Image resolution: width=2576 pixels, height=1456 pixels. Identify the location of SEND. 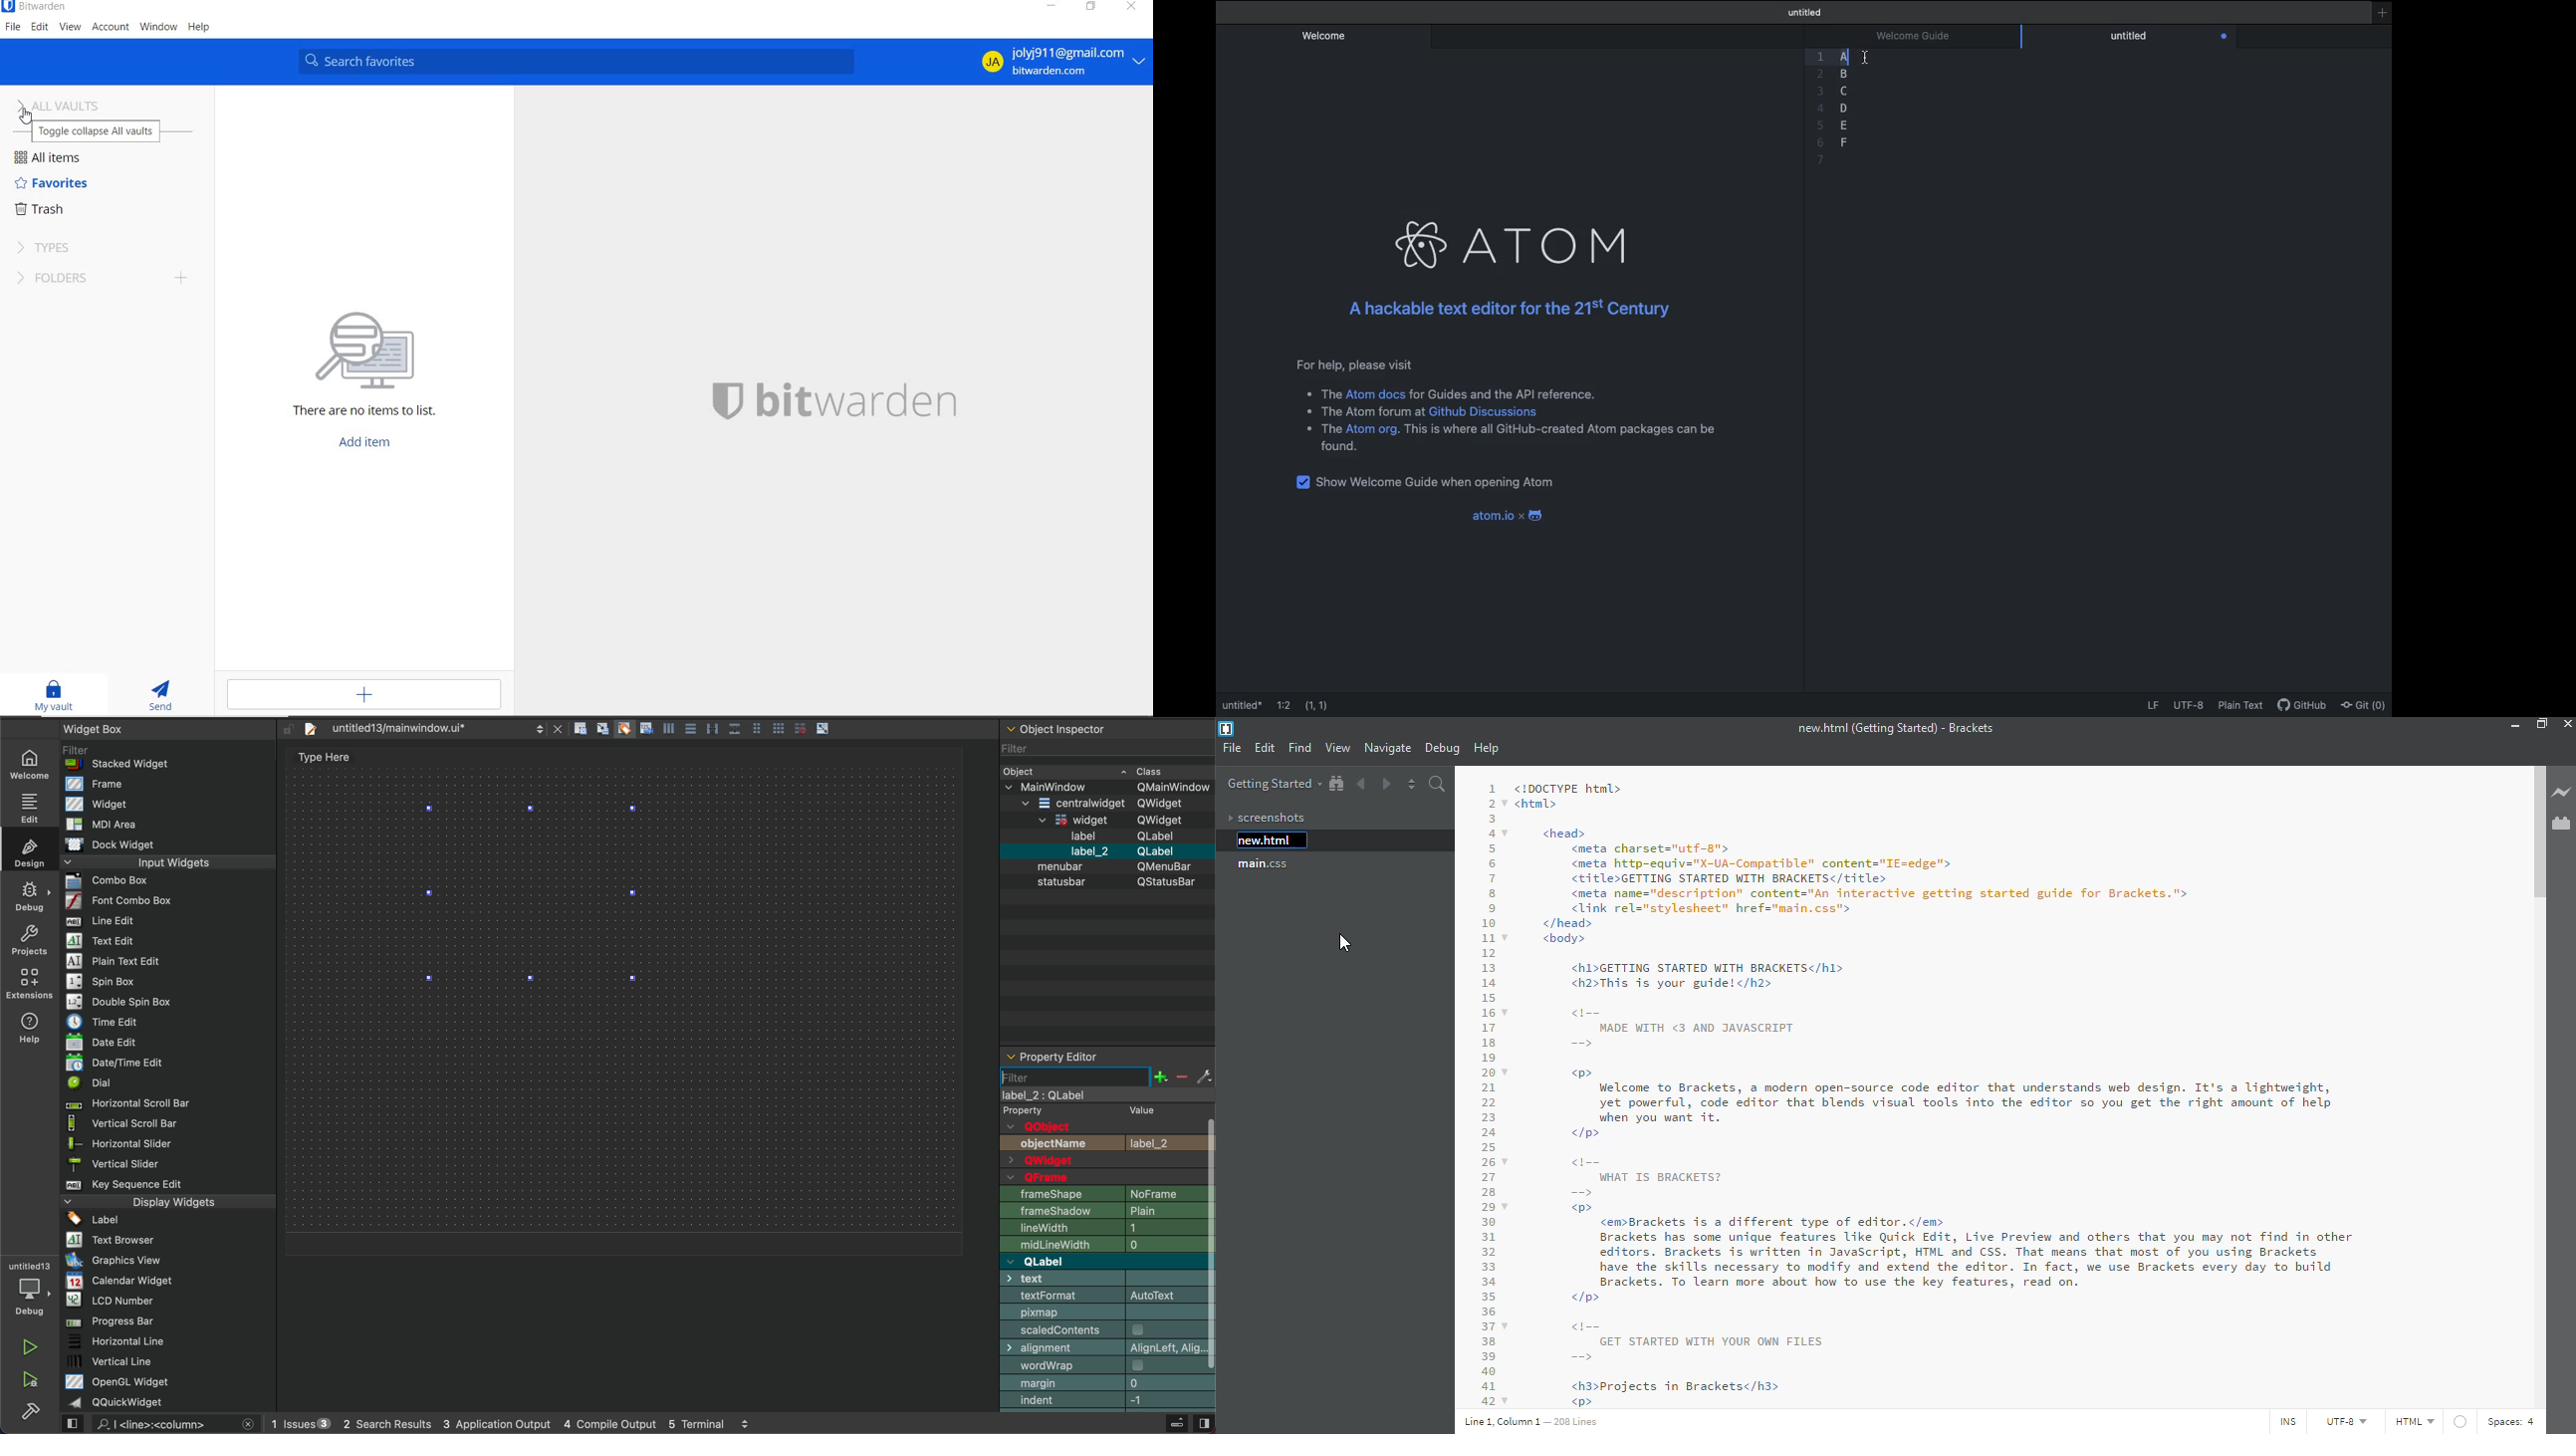
(165, 697).